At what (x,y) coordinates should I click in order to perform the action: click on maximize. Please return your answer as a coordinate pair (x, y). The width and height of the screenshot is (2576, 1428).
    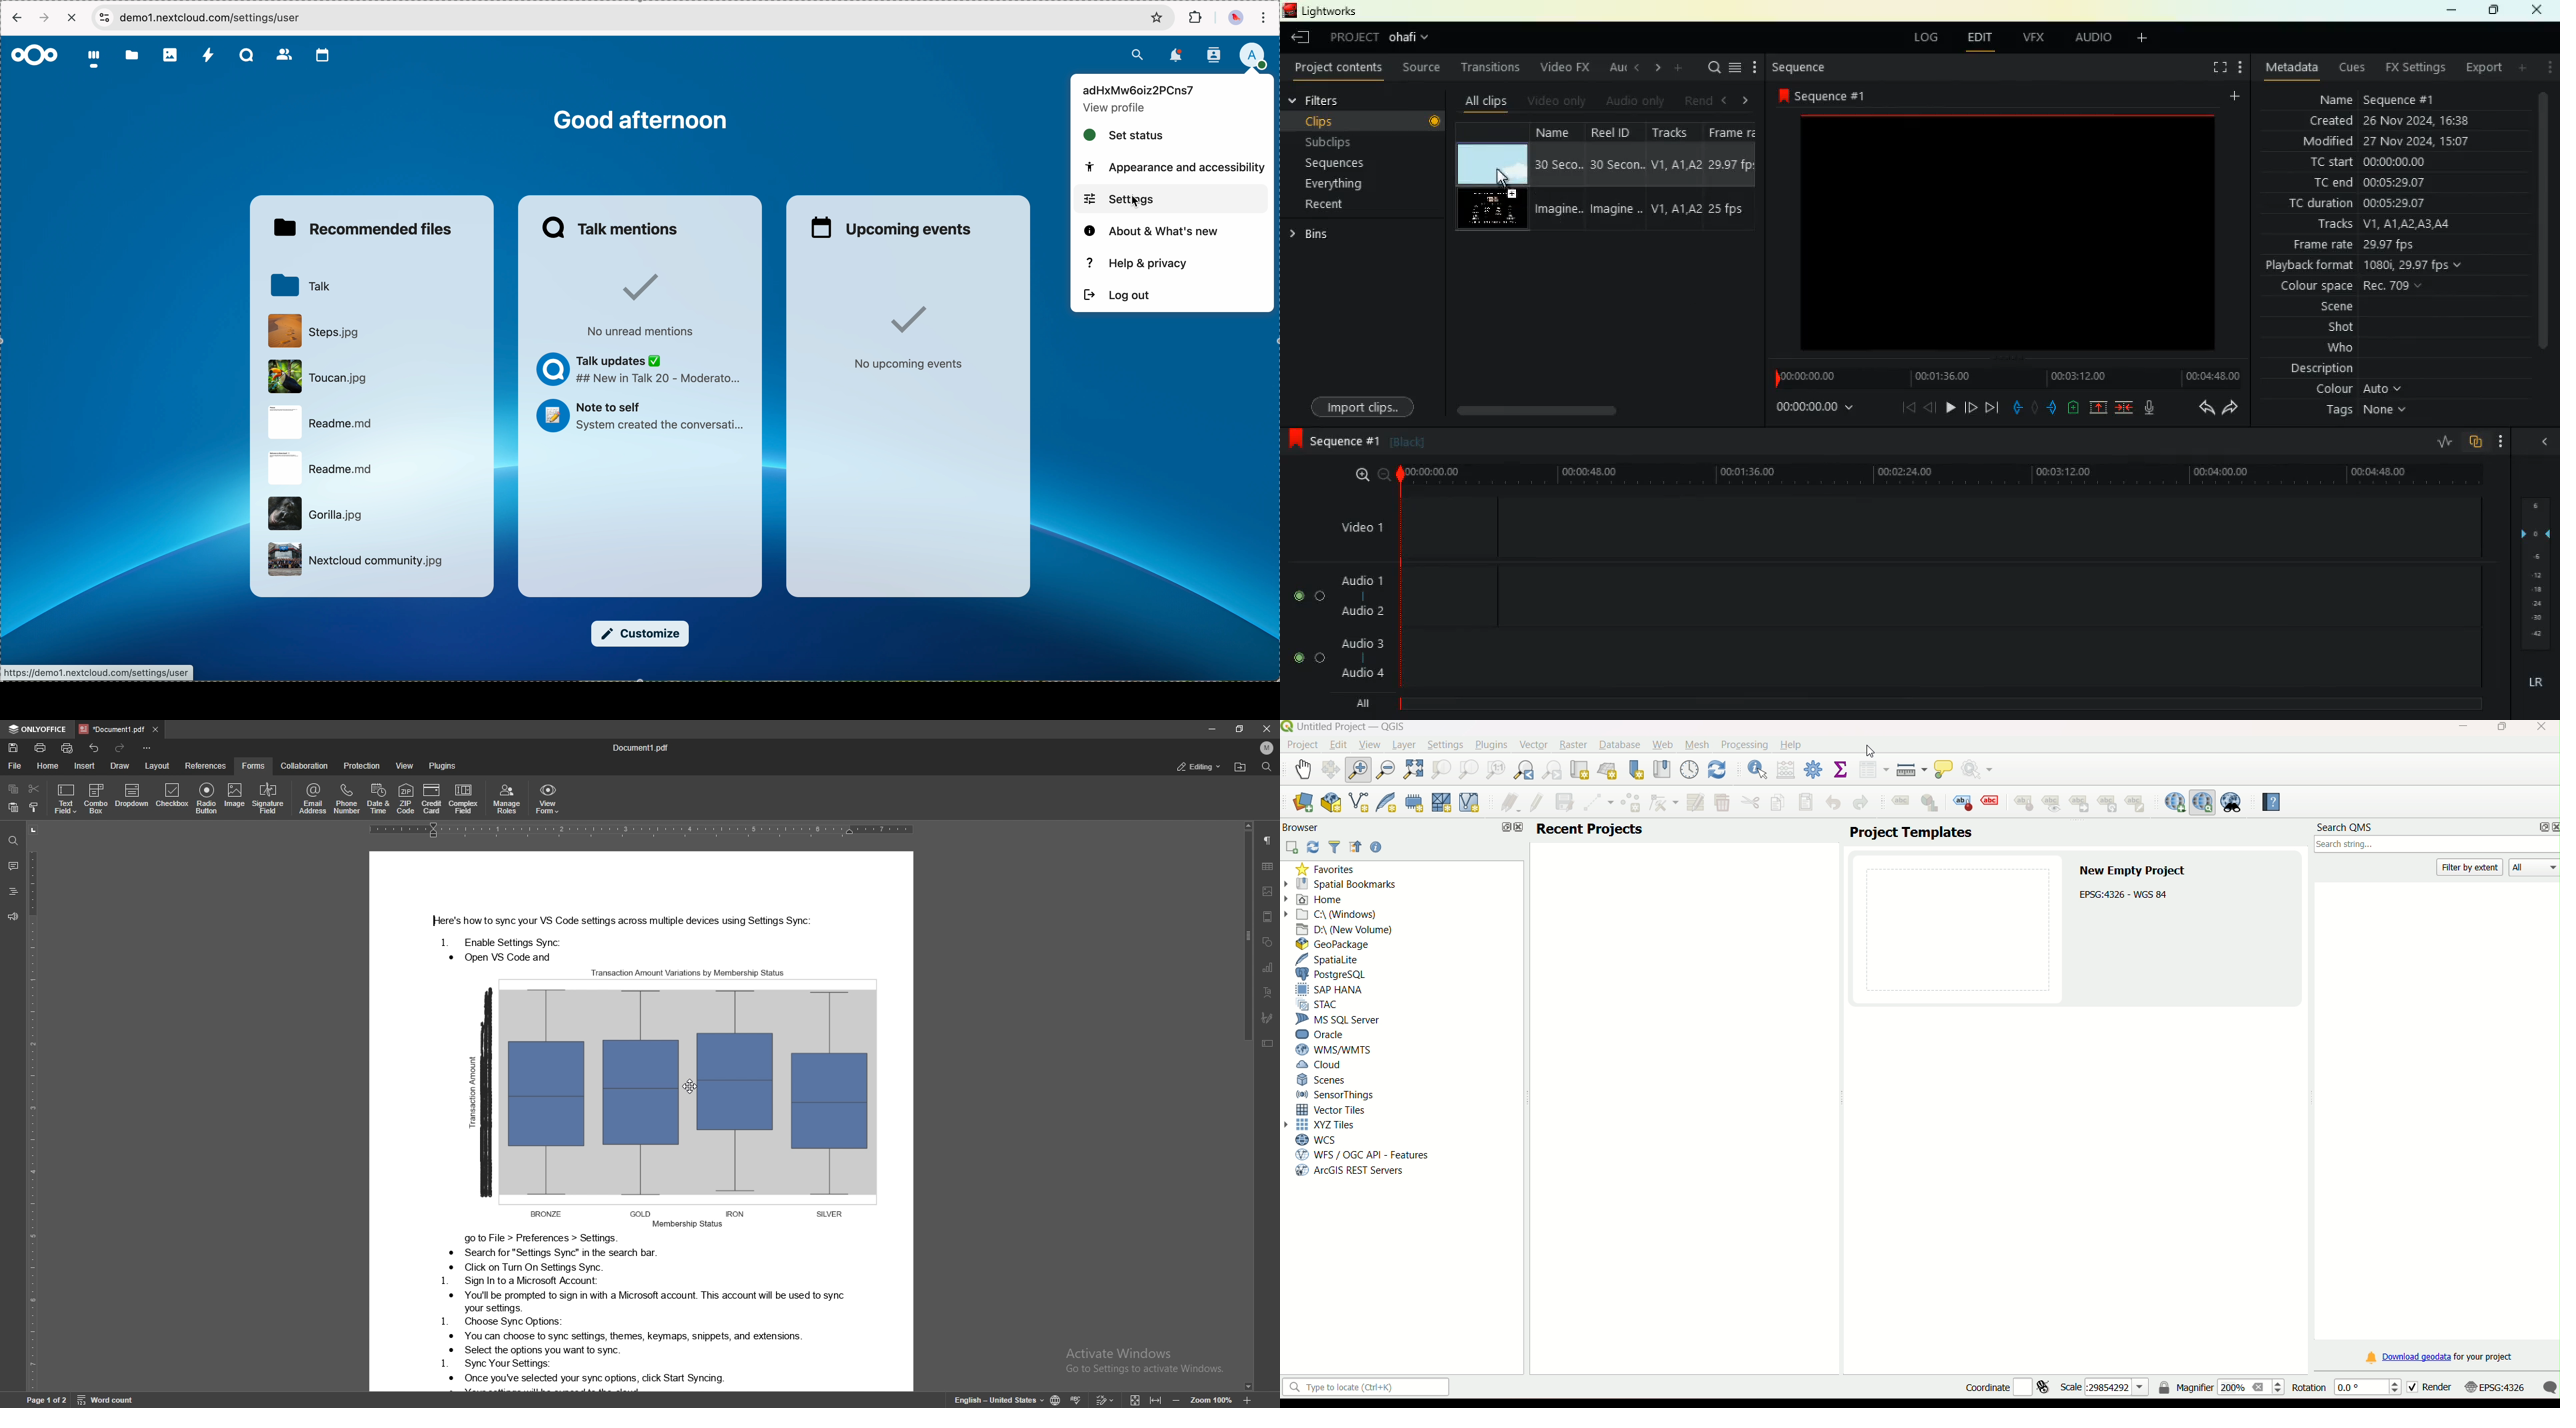
    Looking at the image, I should click on (2495, 11).